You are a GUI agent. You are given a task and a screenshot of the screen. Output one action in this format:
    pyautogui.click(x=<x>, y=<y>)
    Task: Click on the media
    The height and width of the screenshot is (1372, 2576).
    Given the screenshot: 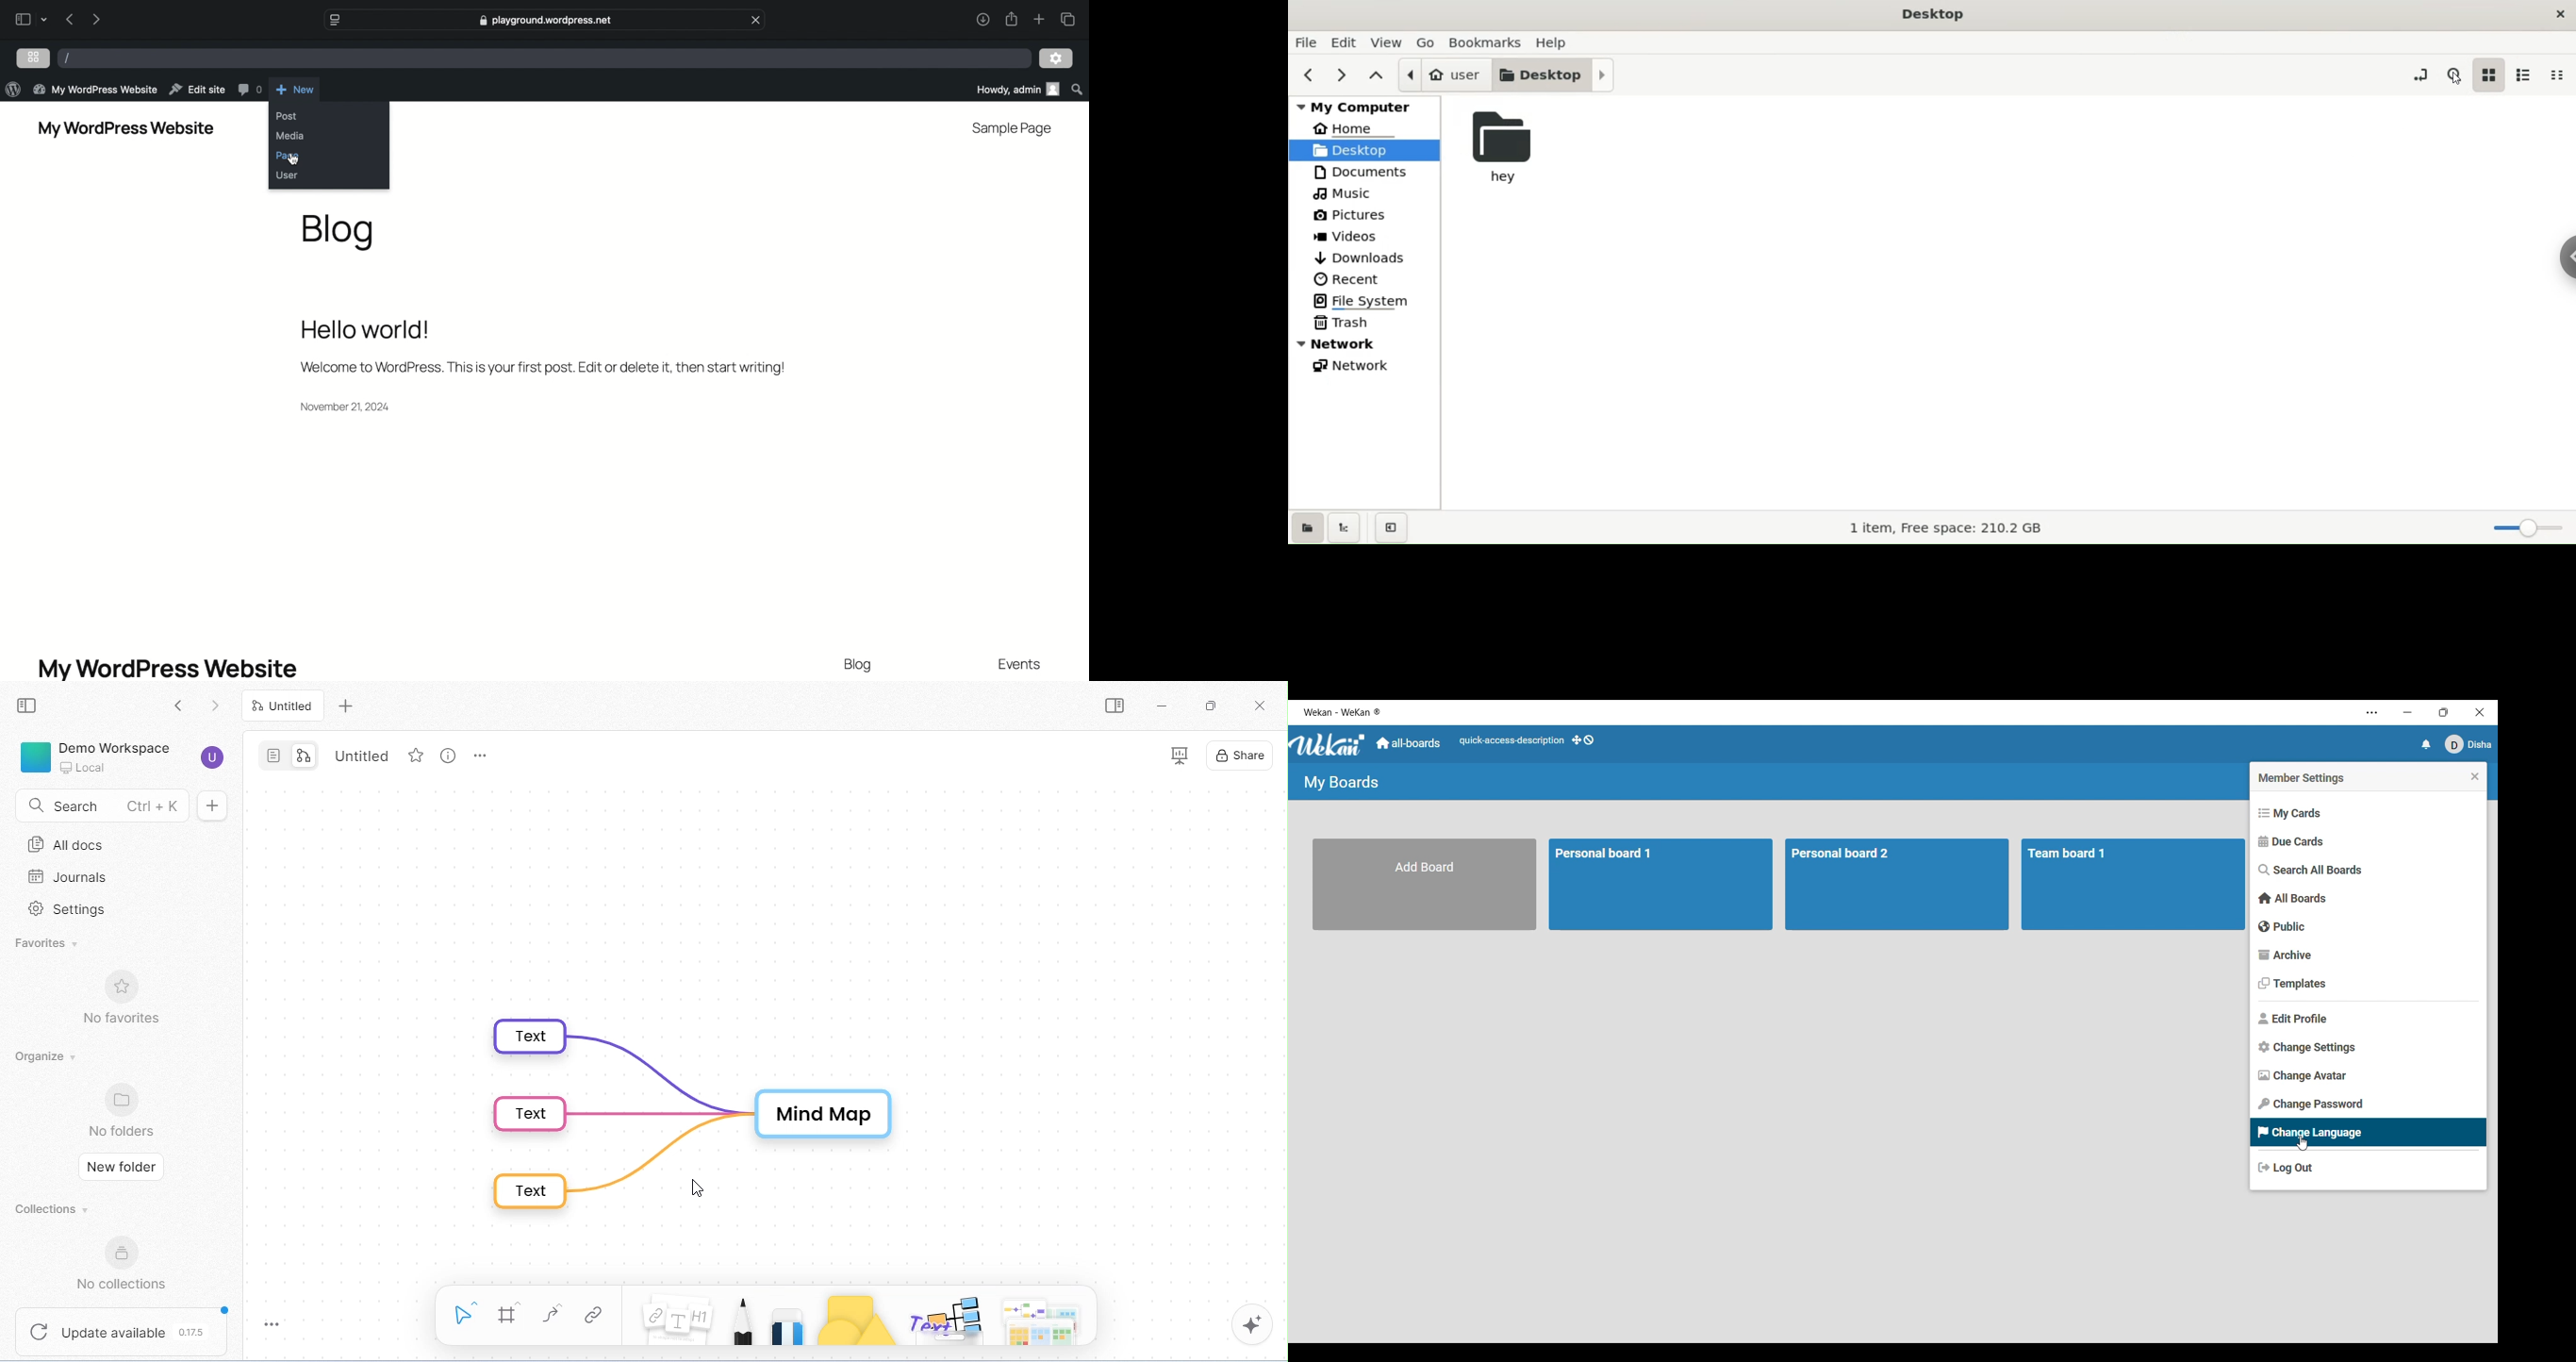 What is the action you would take?
    pyautogui.click(x=291, y=136)
    